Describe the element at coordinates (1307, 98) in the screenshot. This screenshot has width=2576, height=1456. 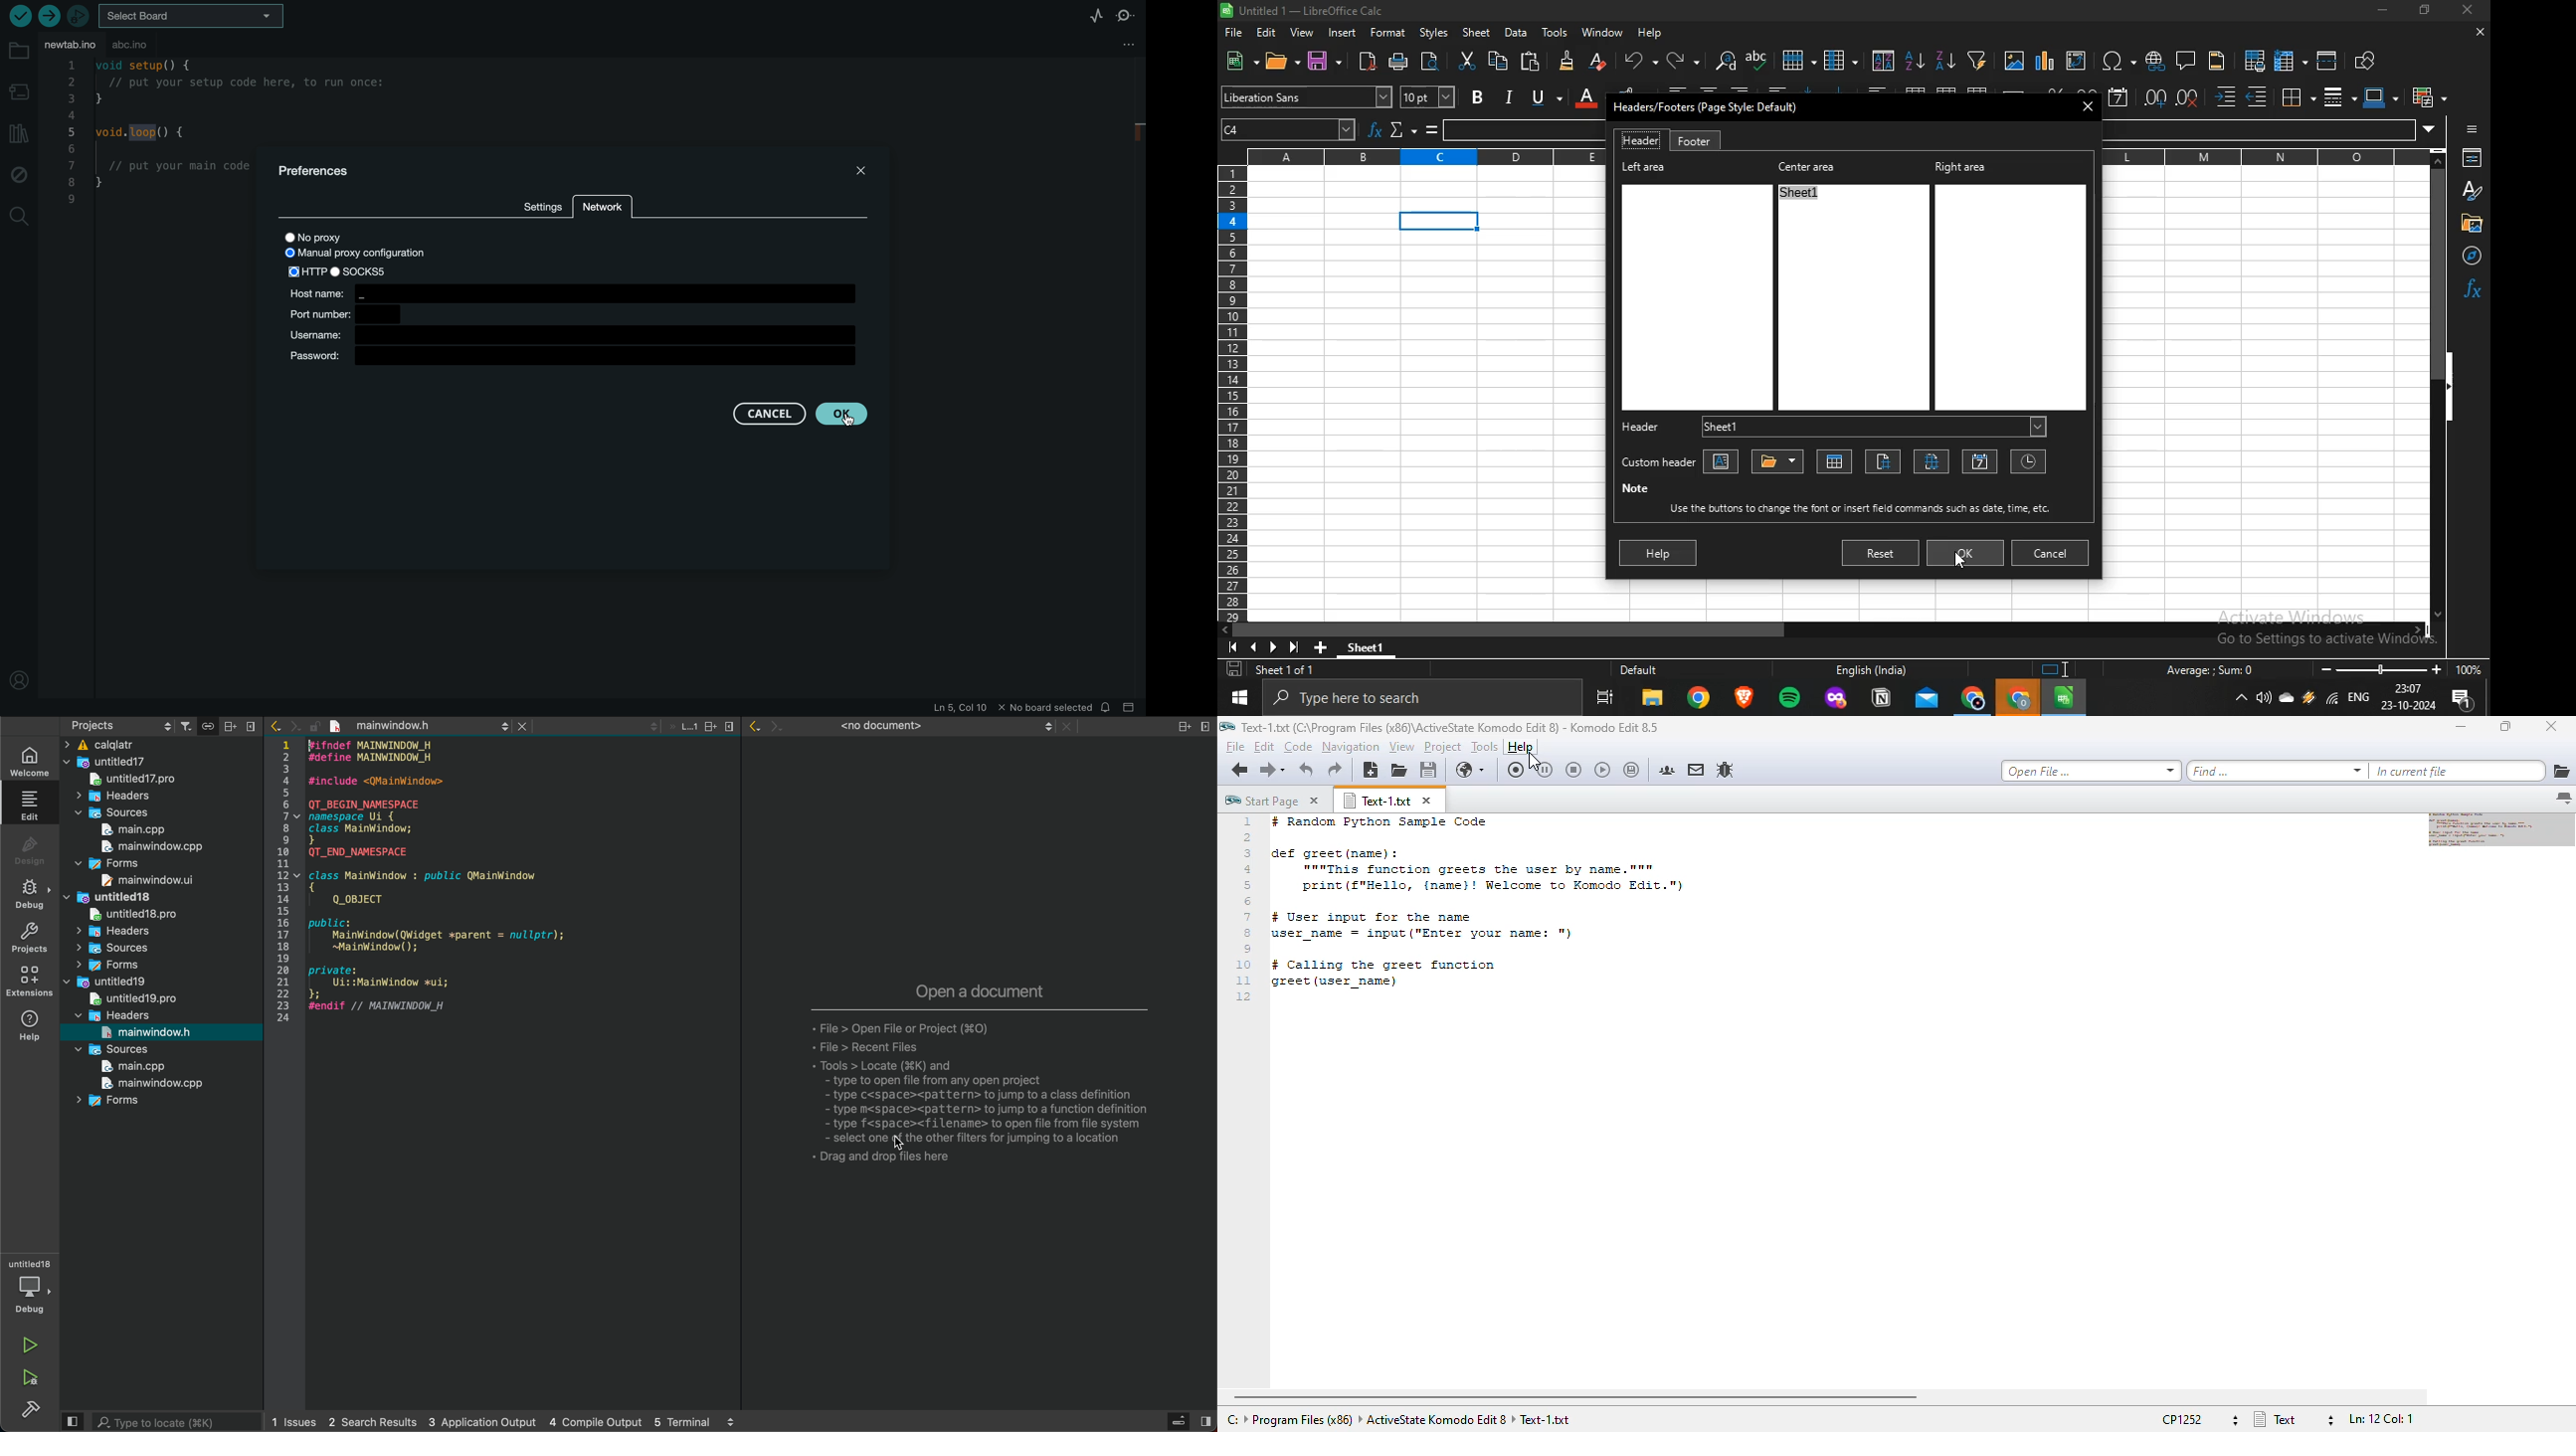
I see `font name` at that location.